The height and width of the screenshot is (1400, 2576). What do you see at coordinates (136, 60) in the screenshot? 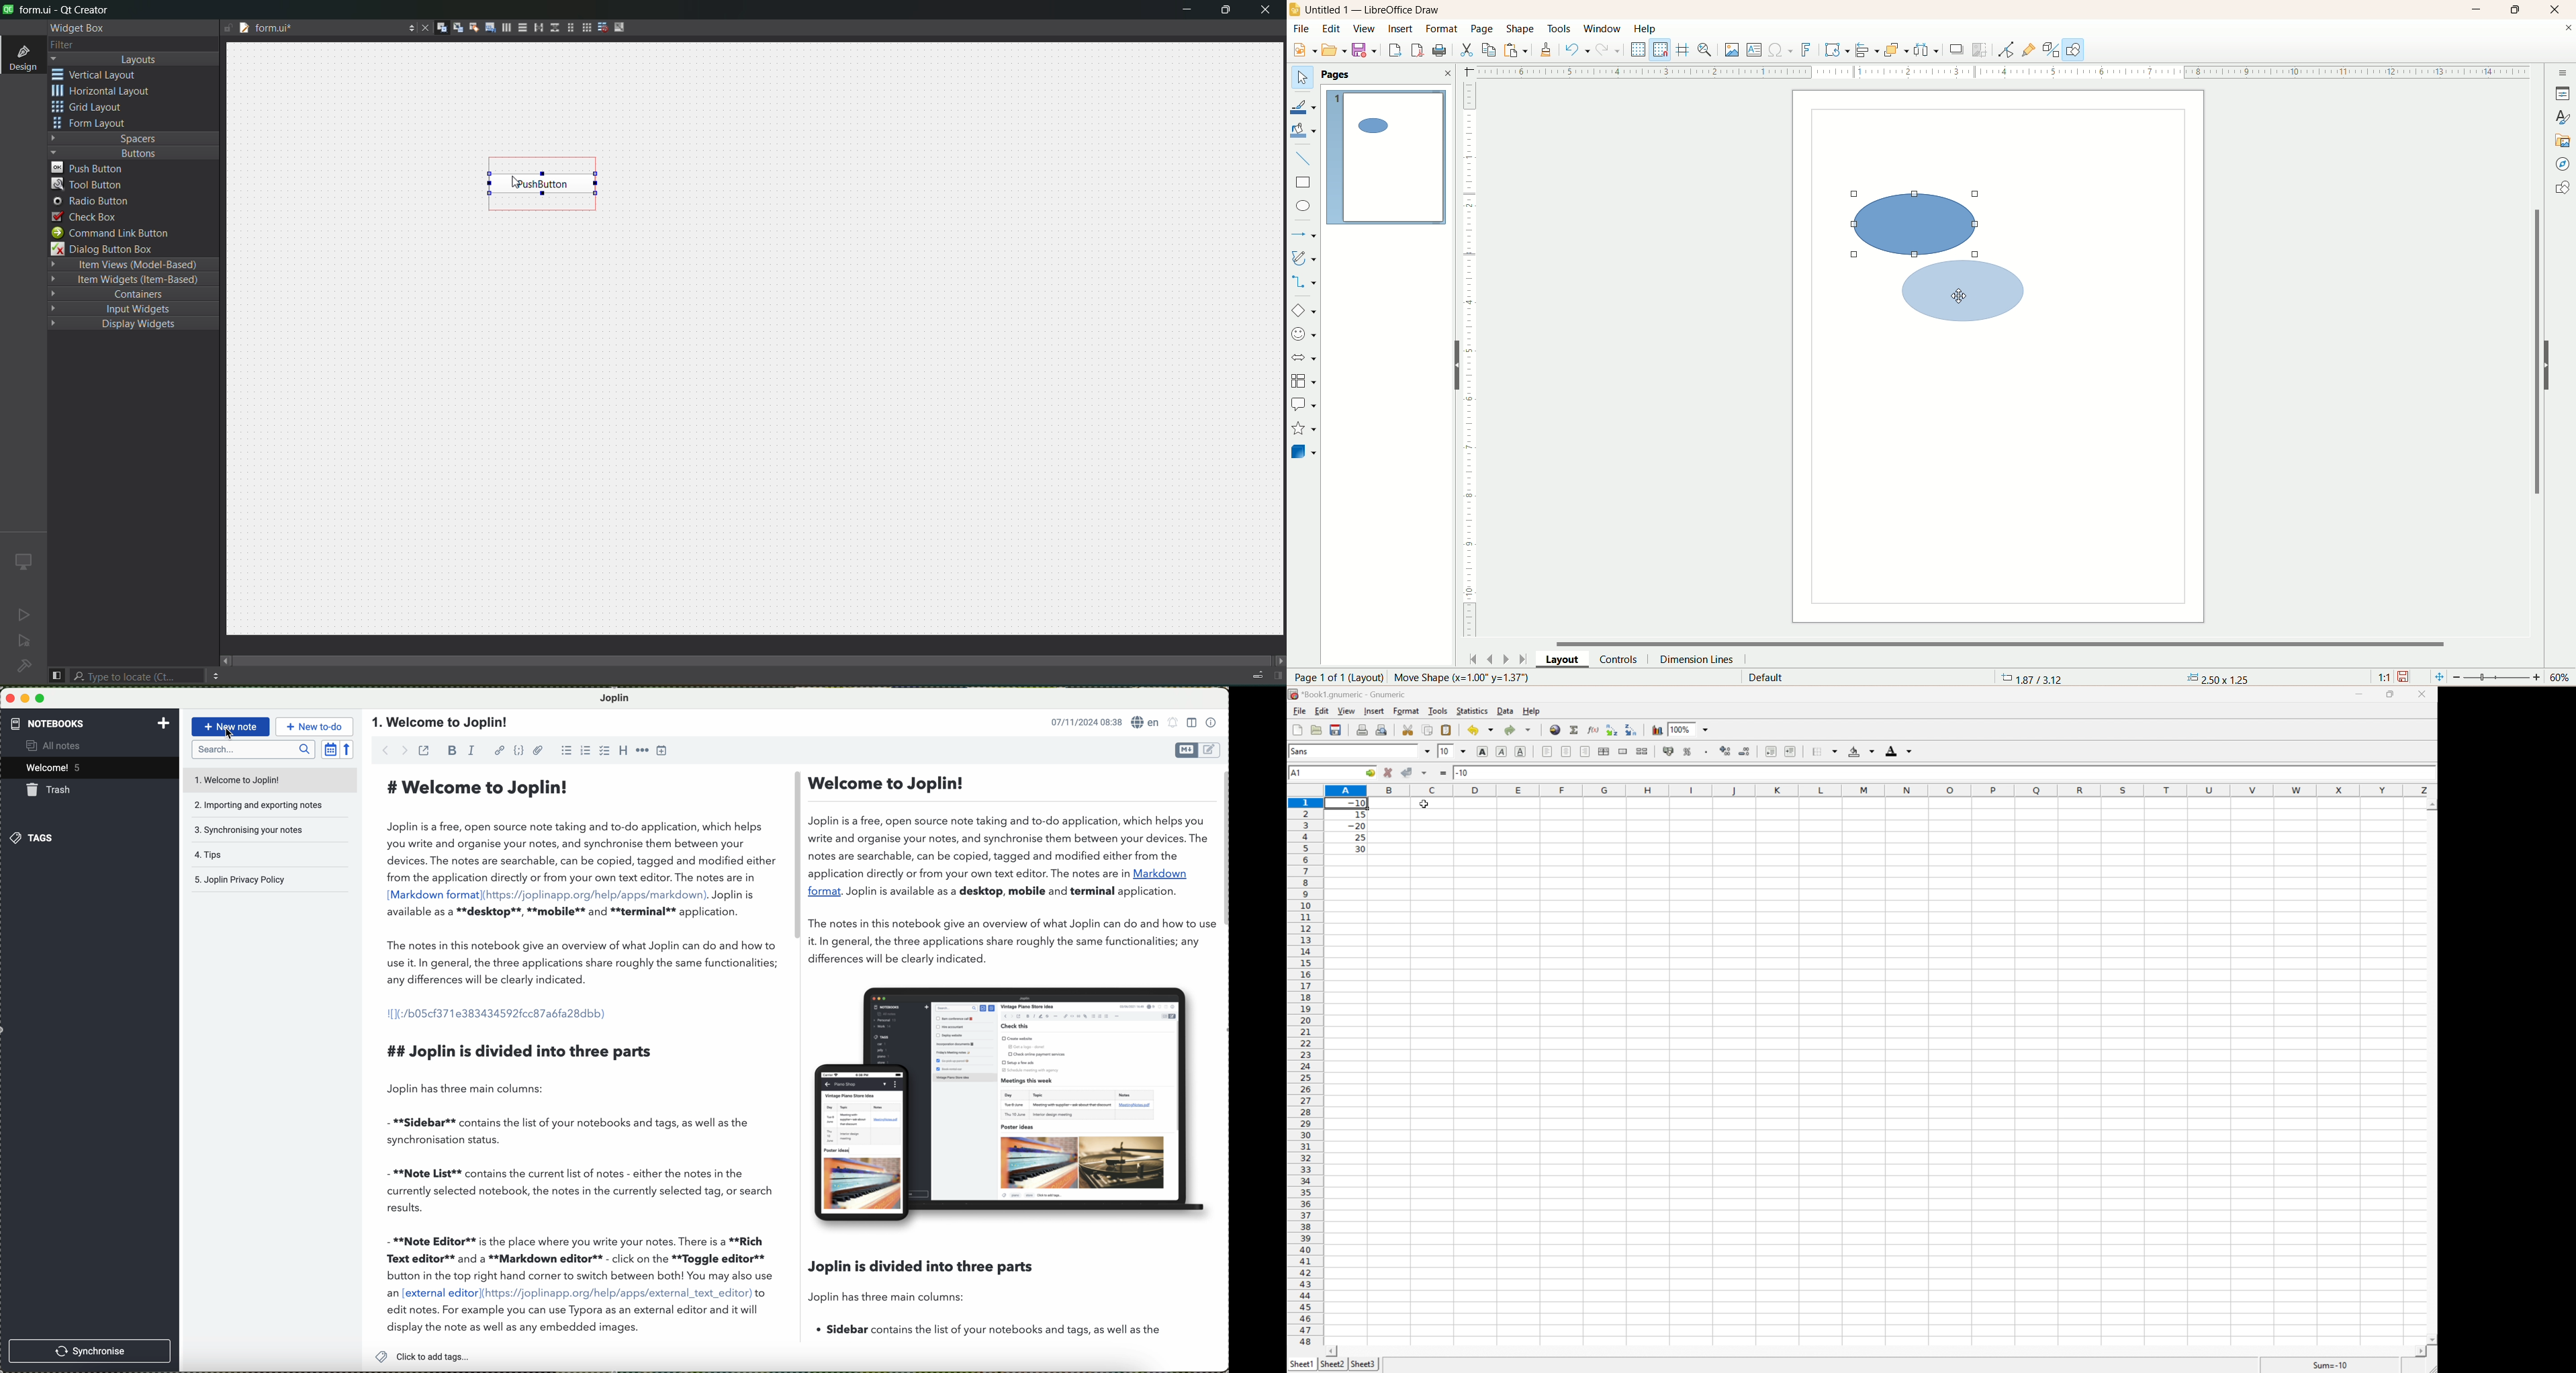
I see `layout` at bounding box center [136, 60].